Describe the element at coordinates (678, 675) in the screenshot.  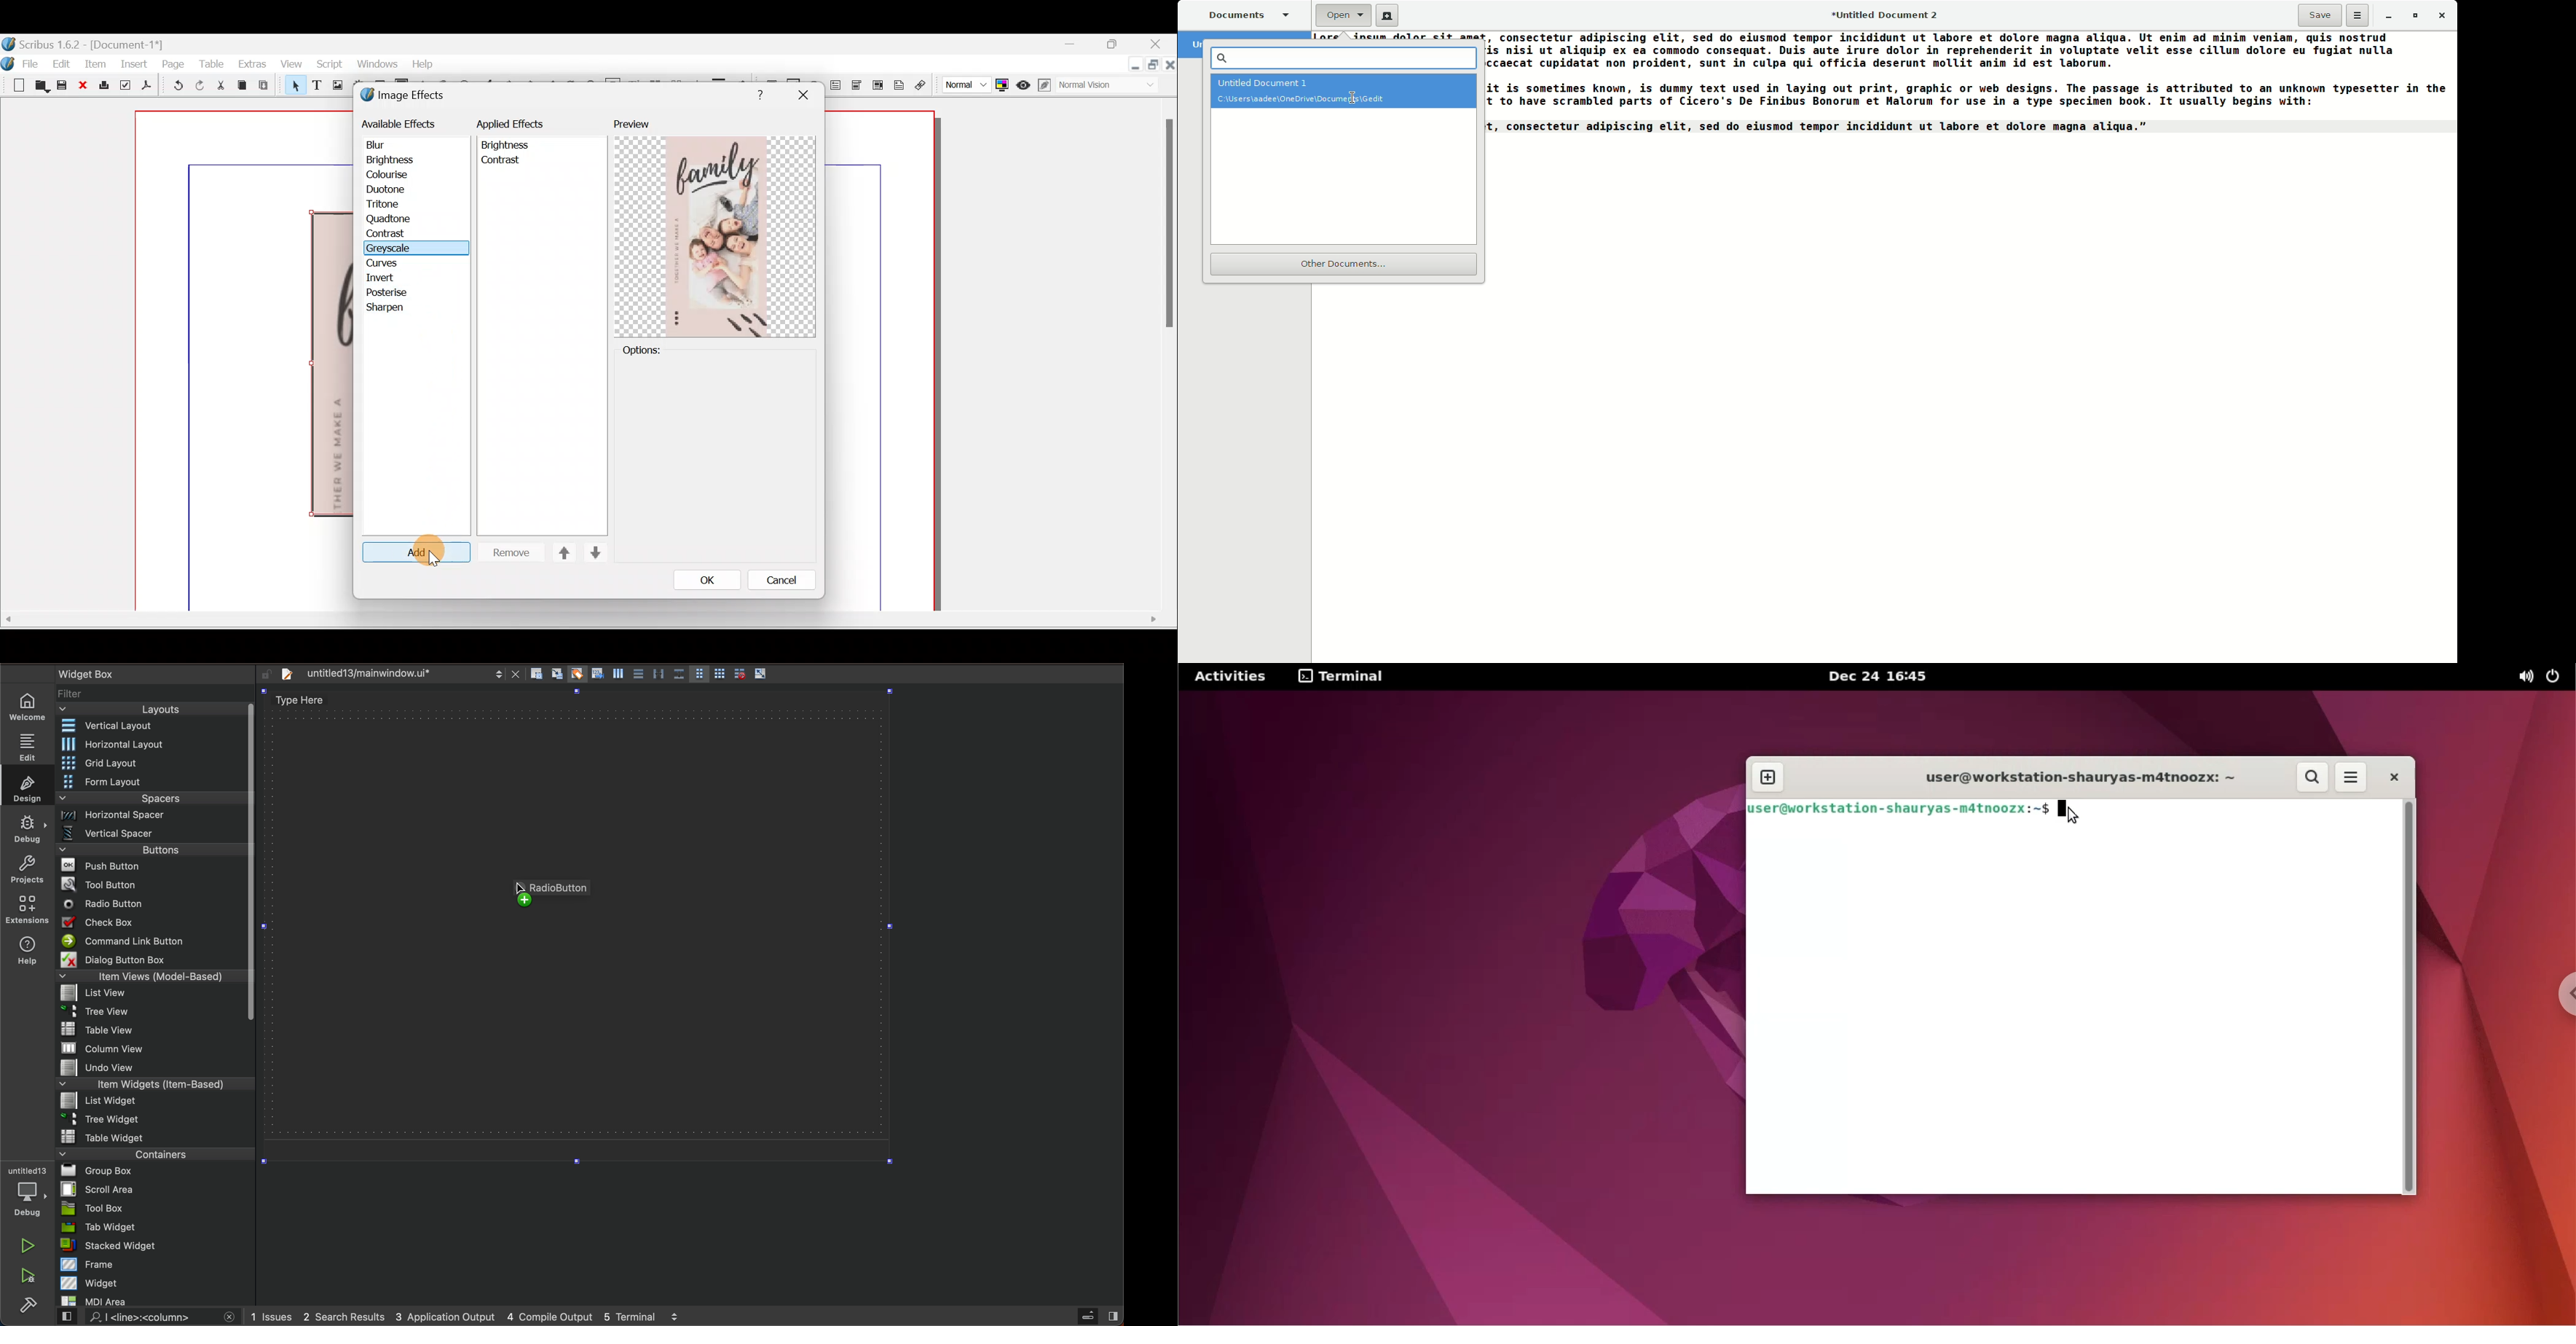
I see `` at that location.